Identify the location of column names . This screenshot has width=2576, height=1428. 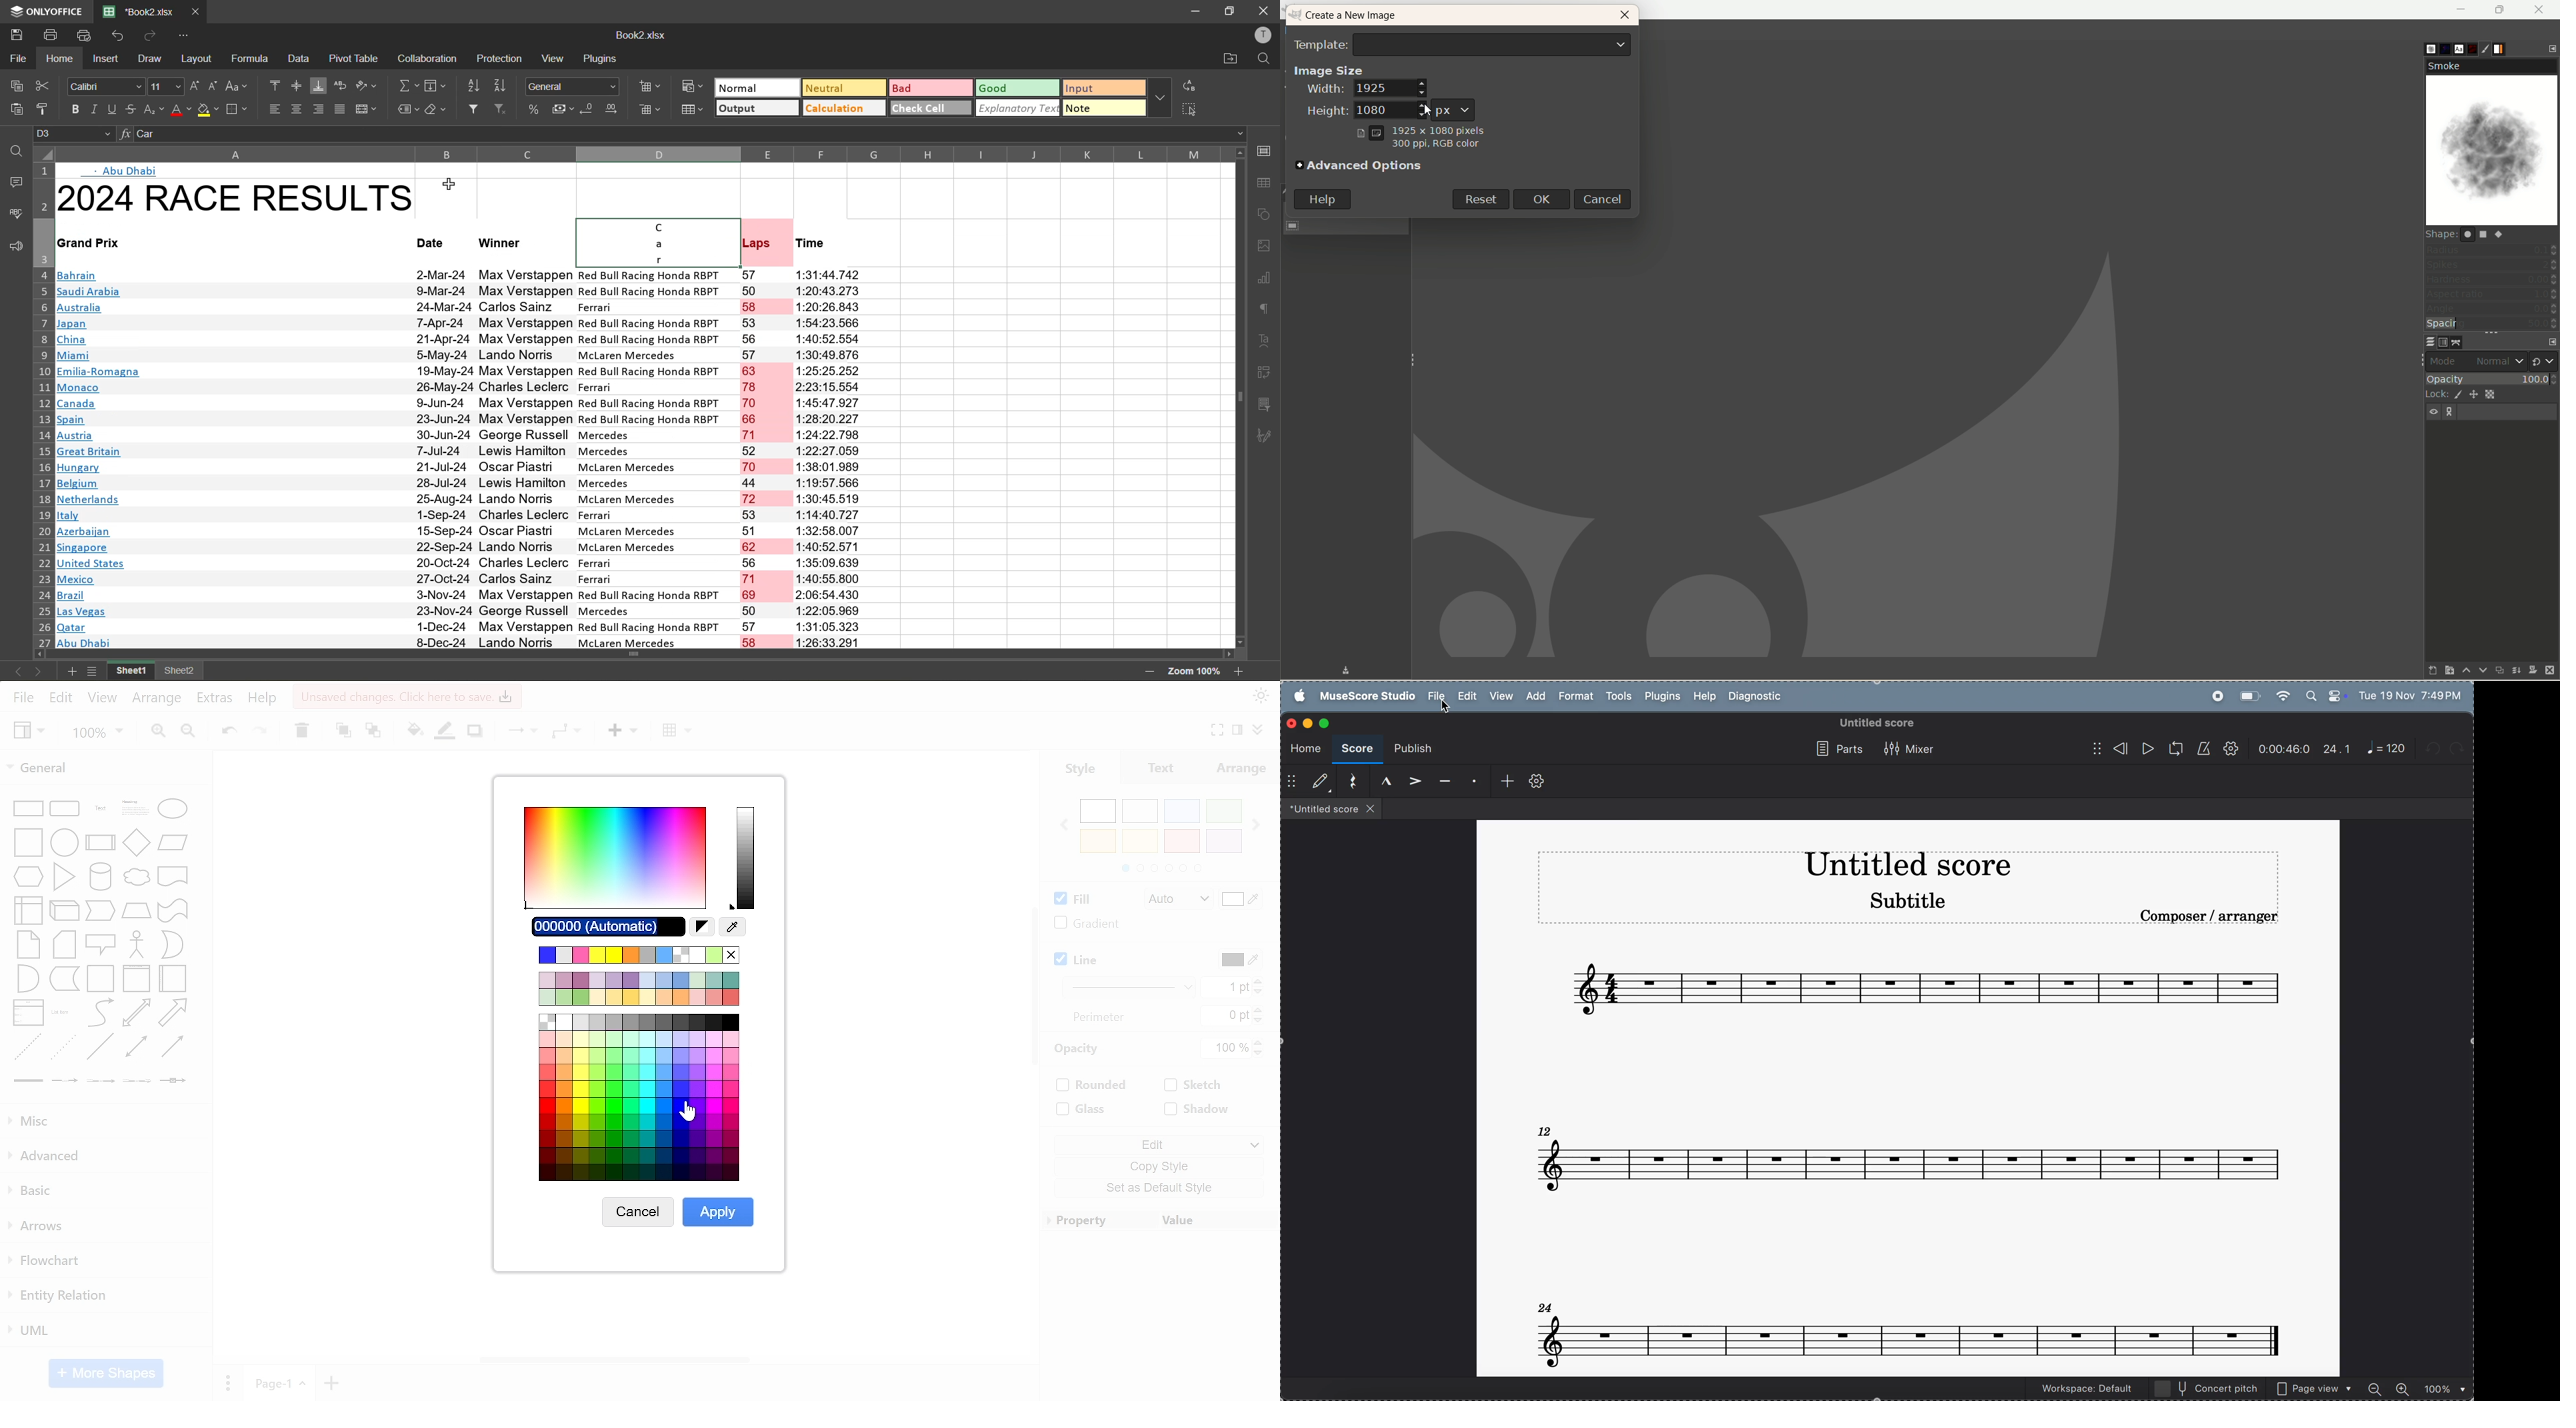
(640, 153).